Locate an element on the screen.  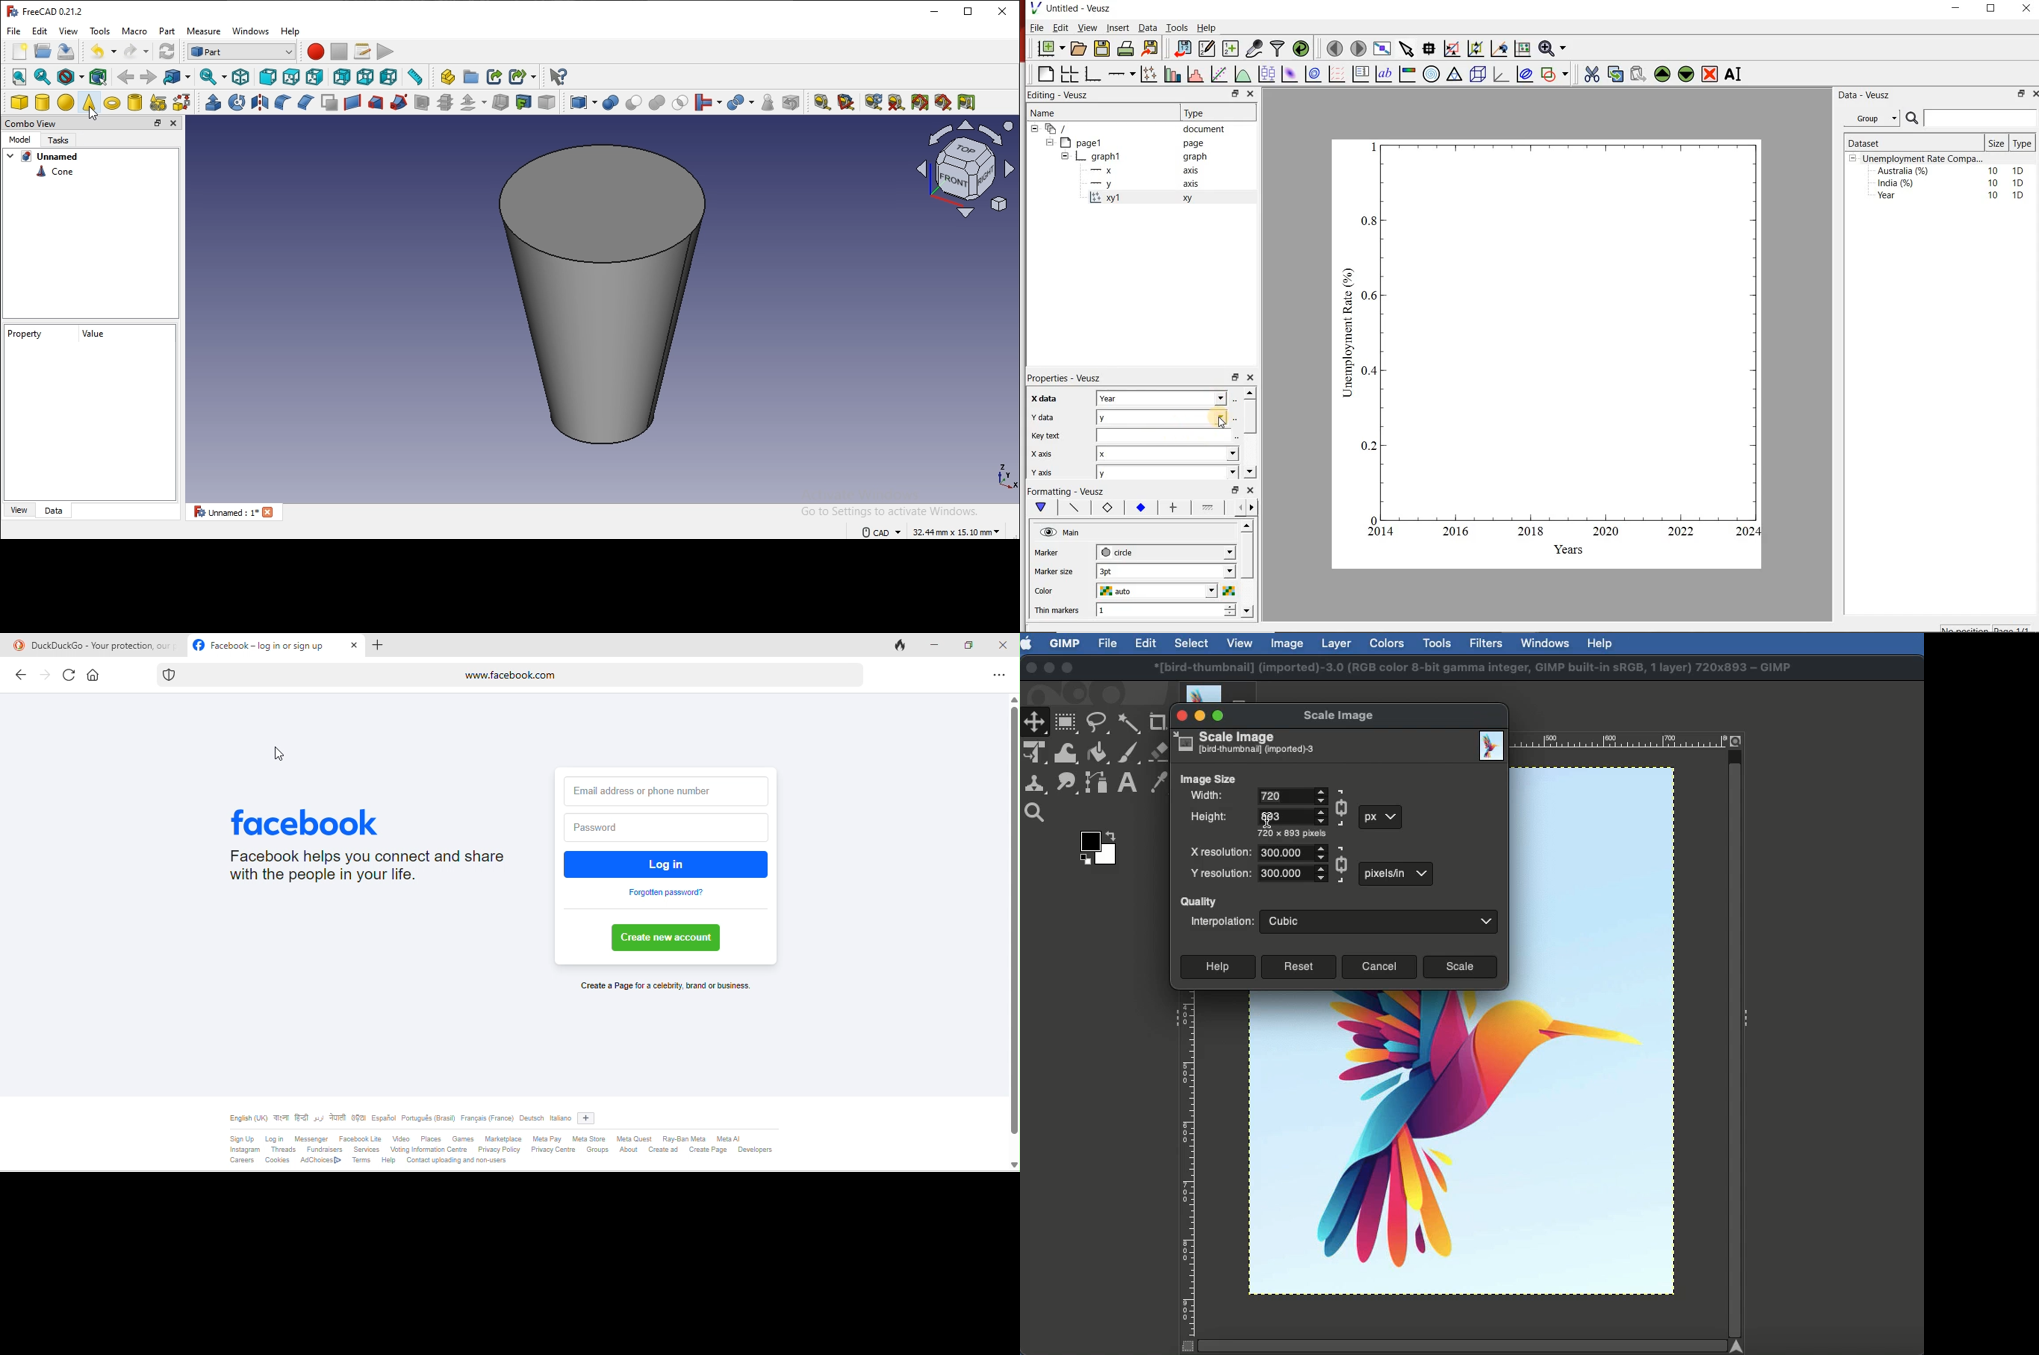
 is located at coordinates (581, 102).